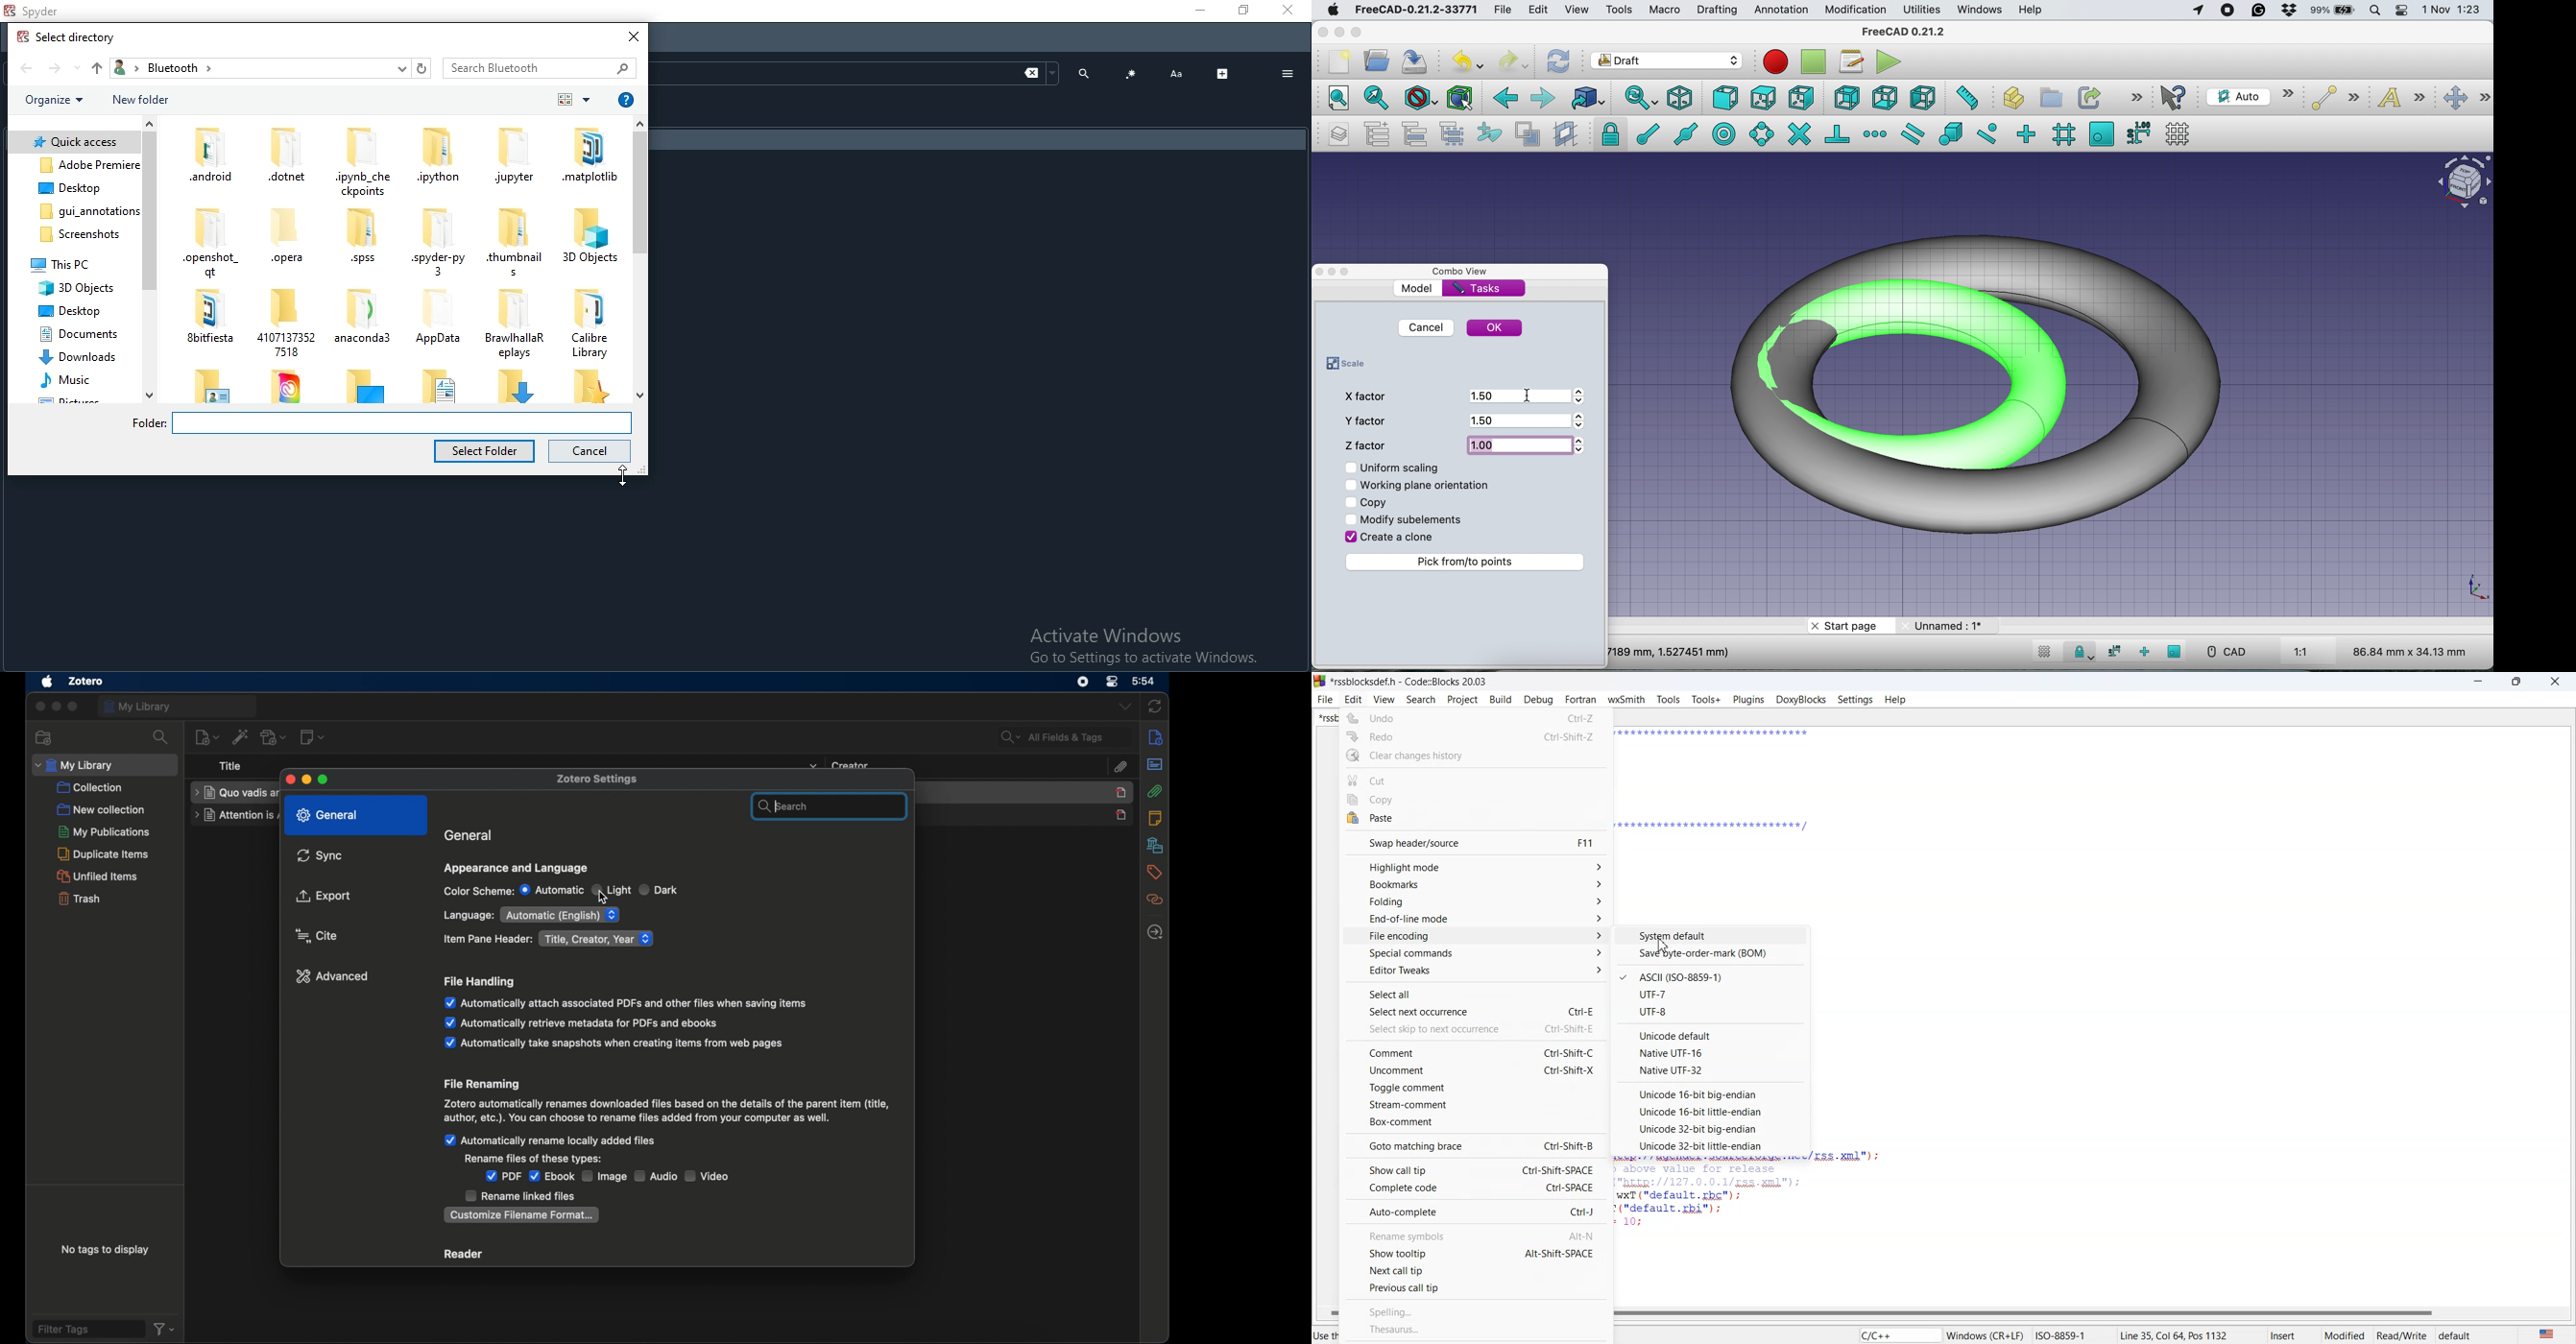 This screenshot has height=1344, width=2576. What do you see at coordinates (150, 257) in the screenshot?
I see `navigation` at bounding box center [150, 257].